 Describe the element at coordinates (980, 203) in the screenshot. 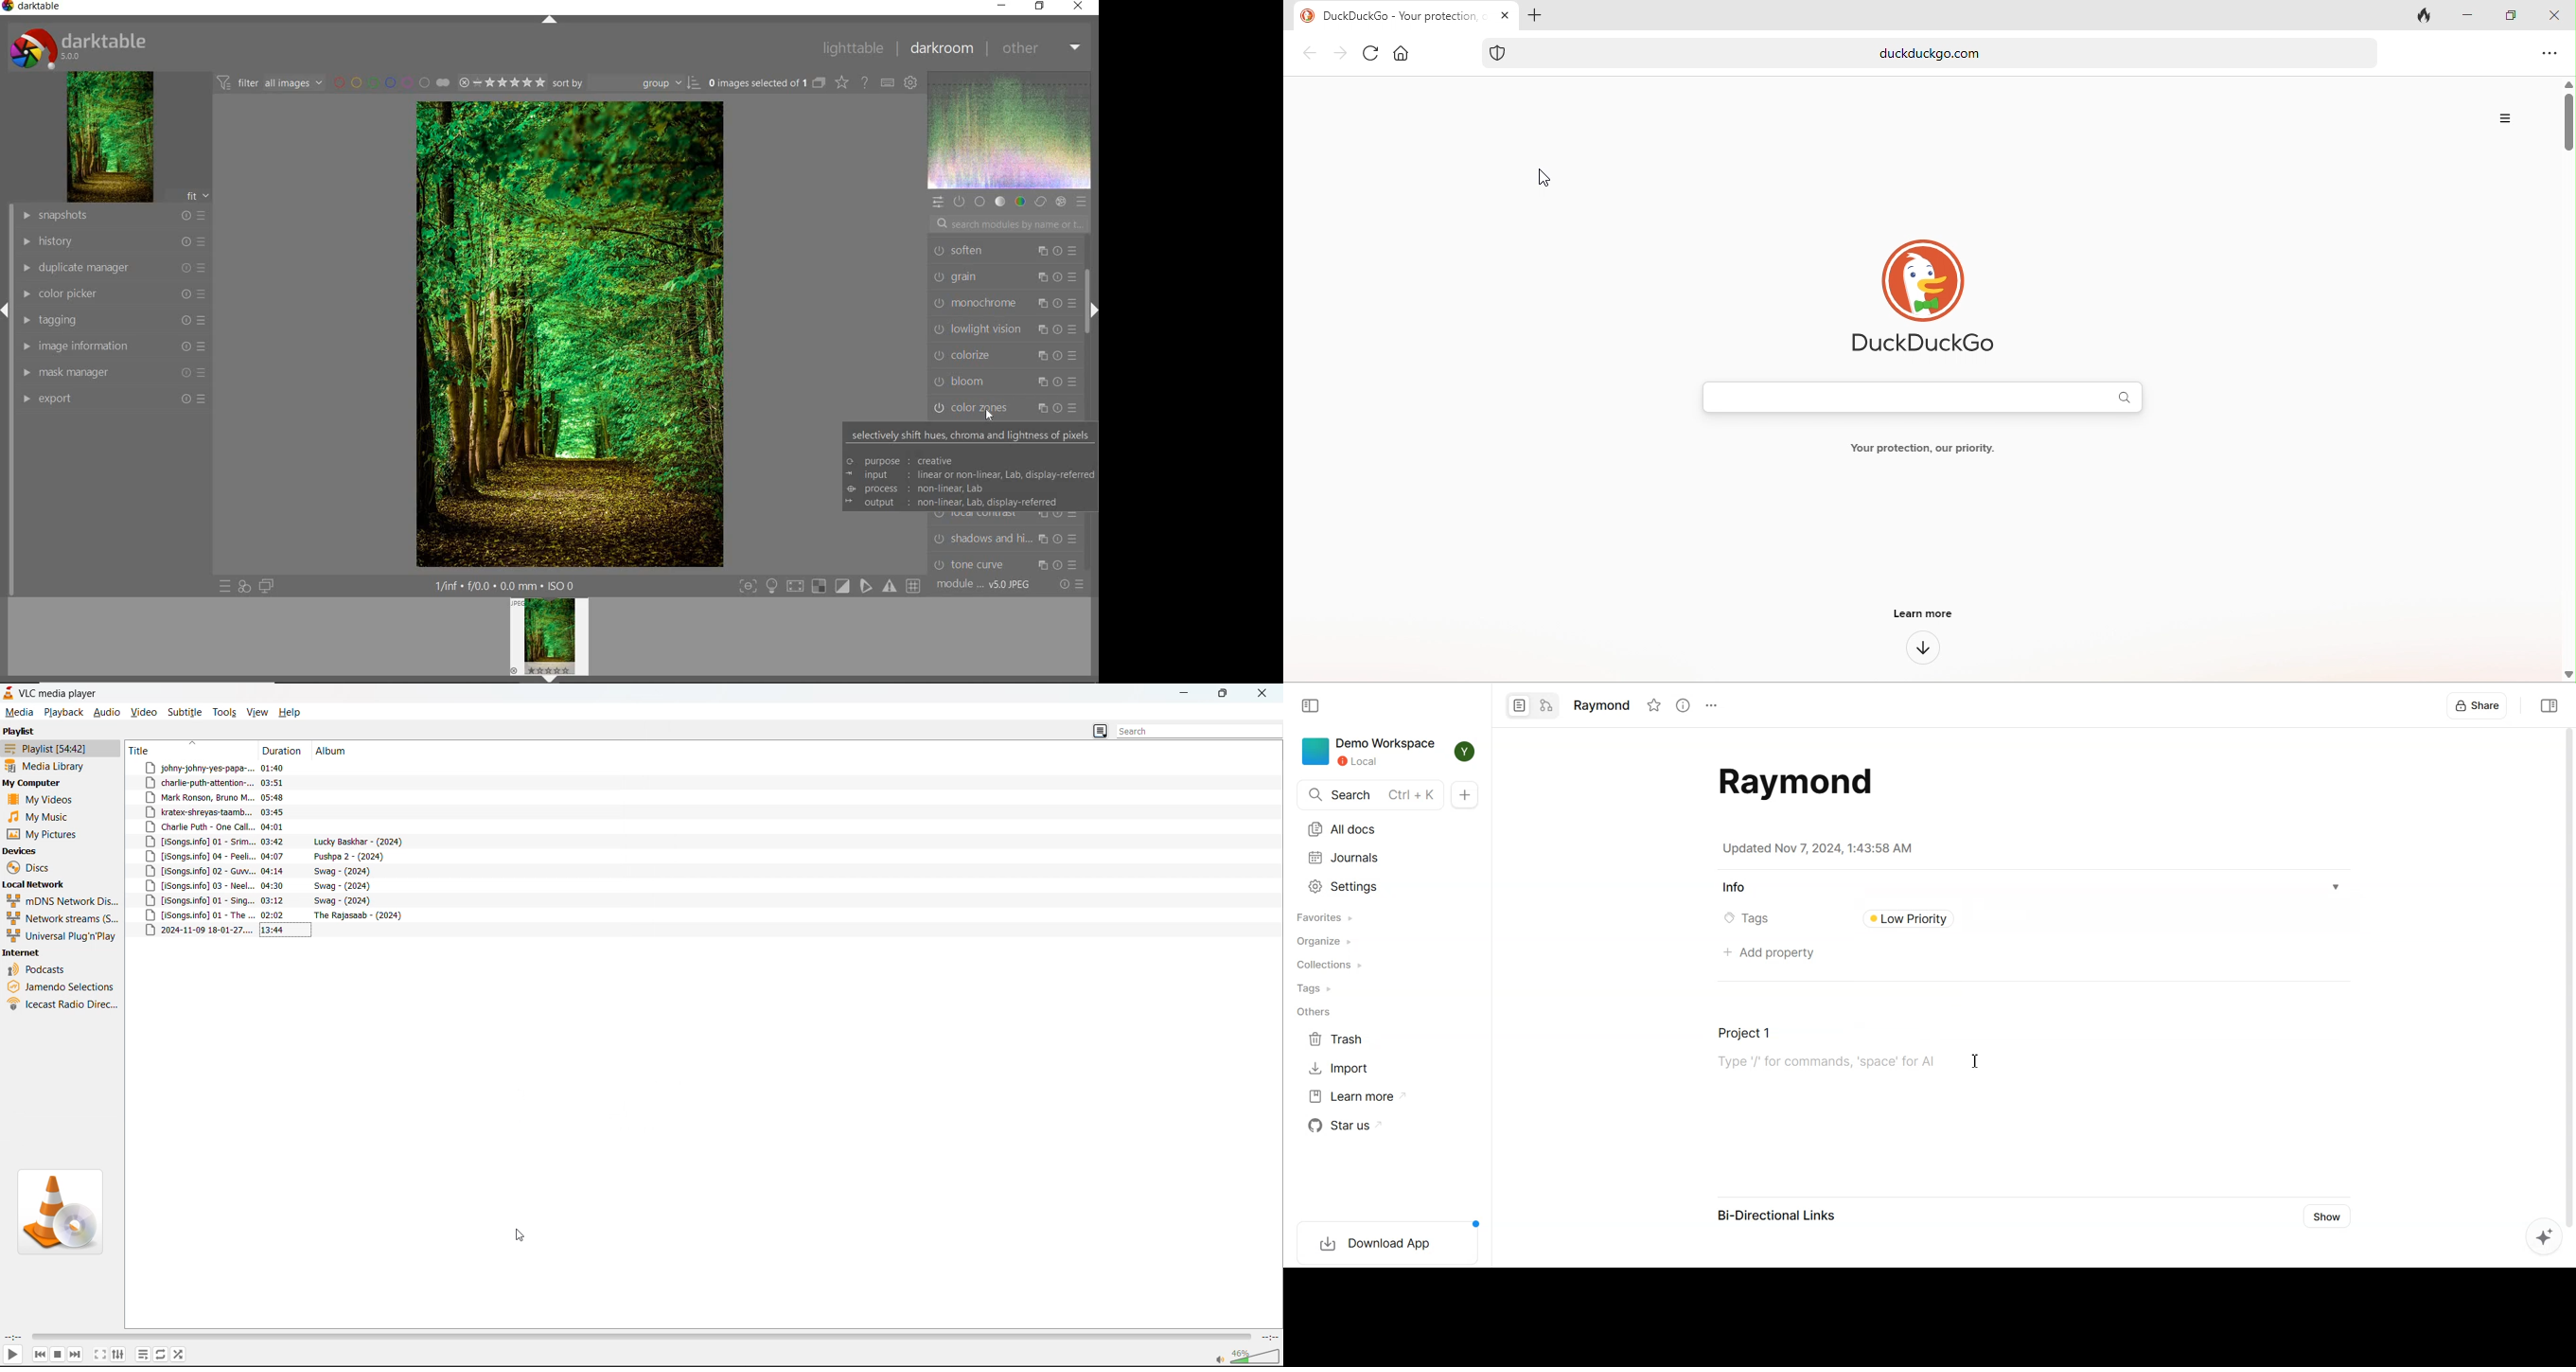

I see `BASE` at that location.